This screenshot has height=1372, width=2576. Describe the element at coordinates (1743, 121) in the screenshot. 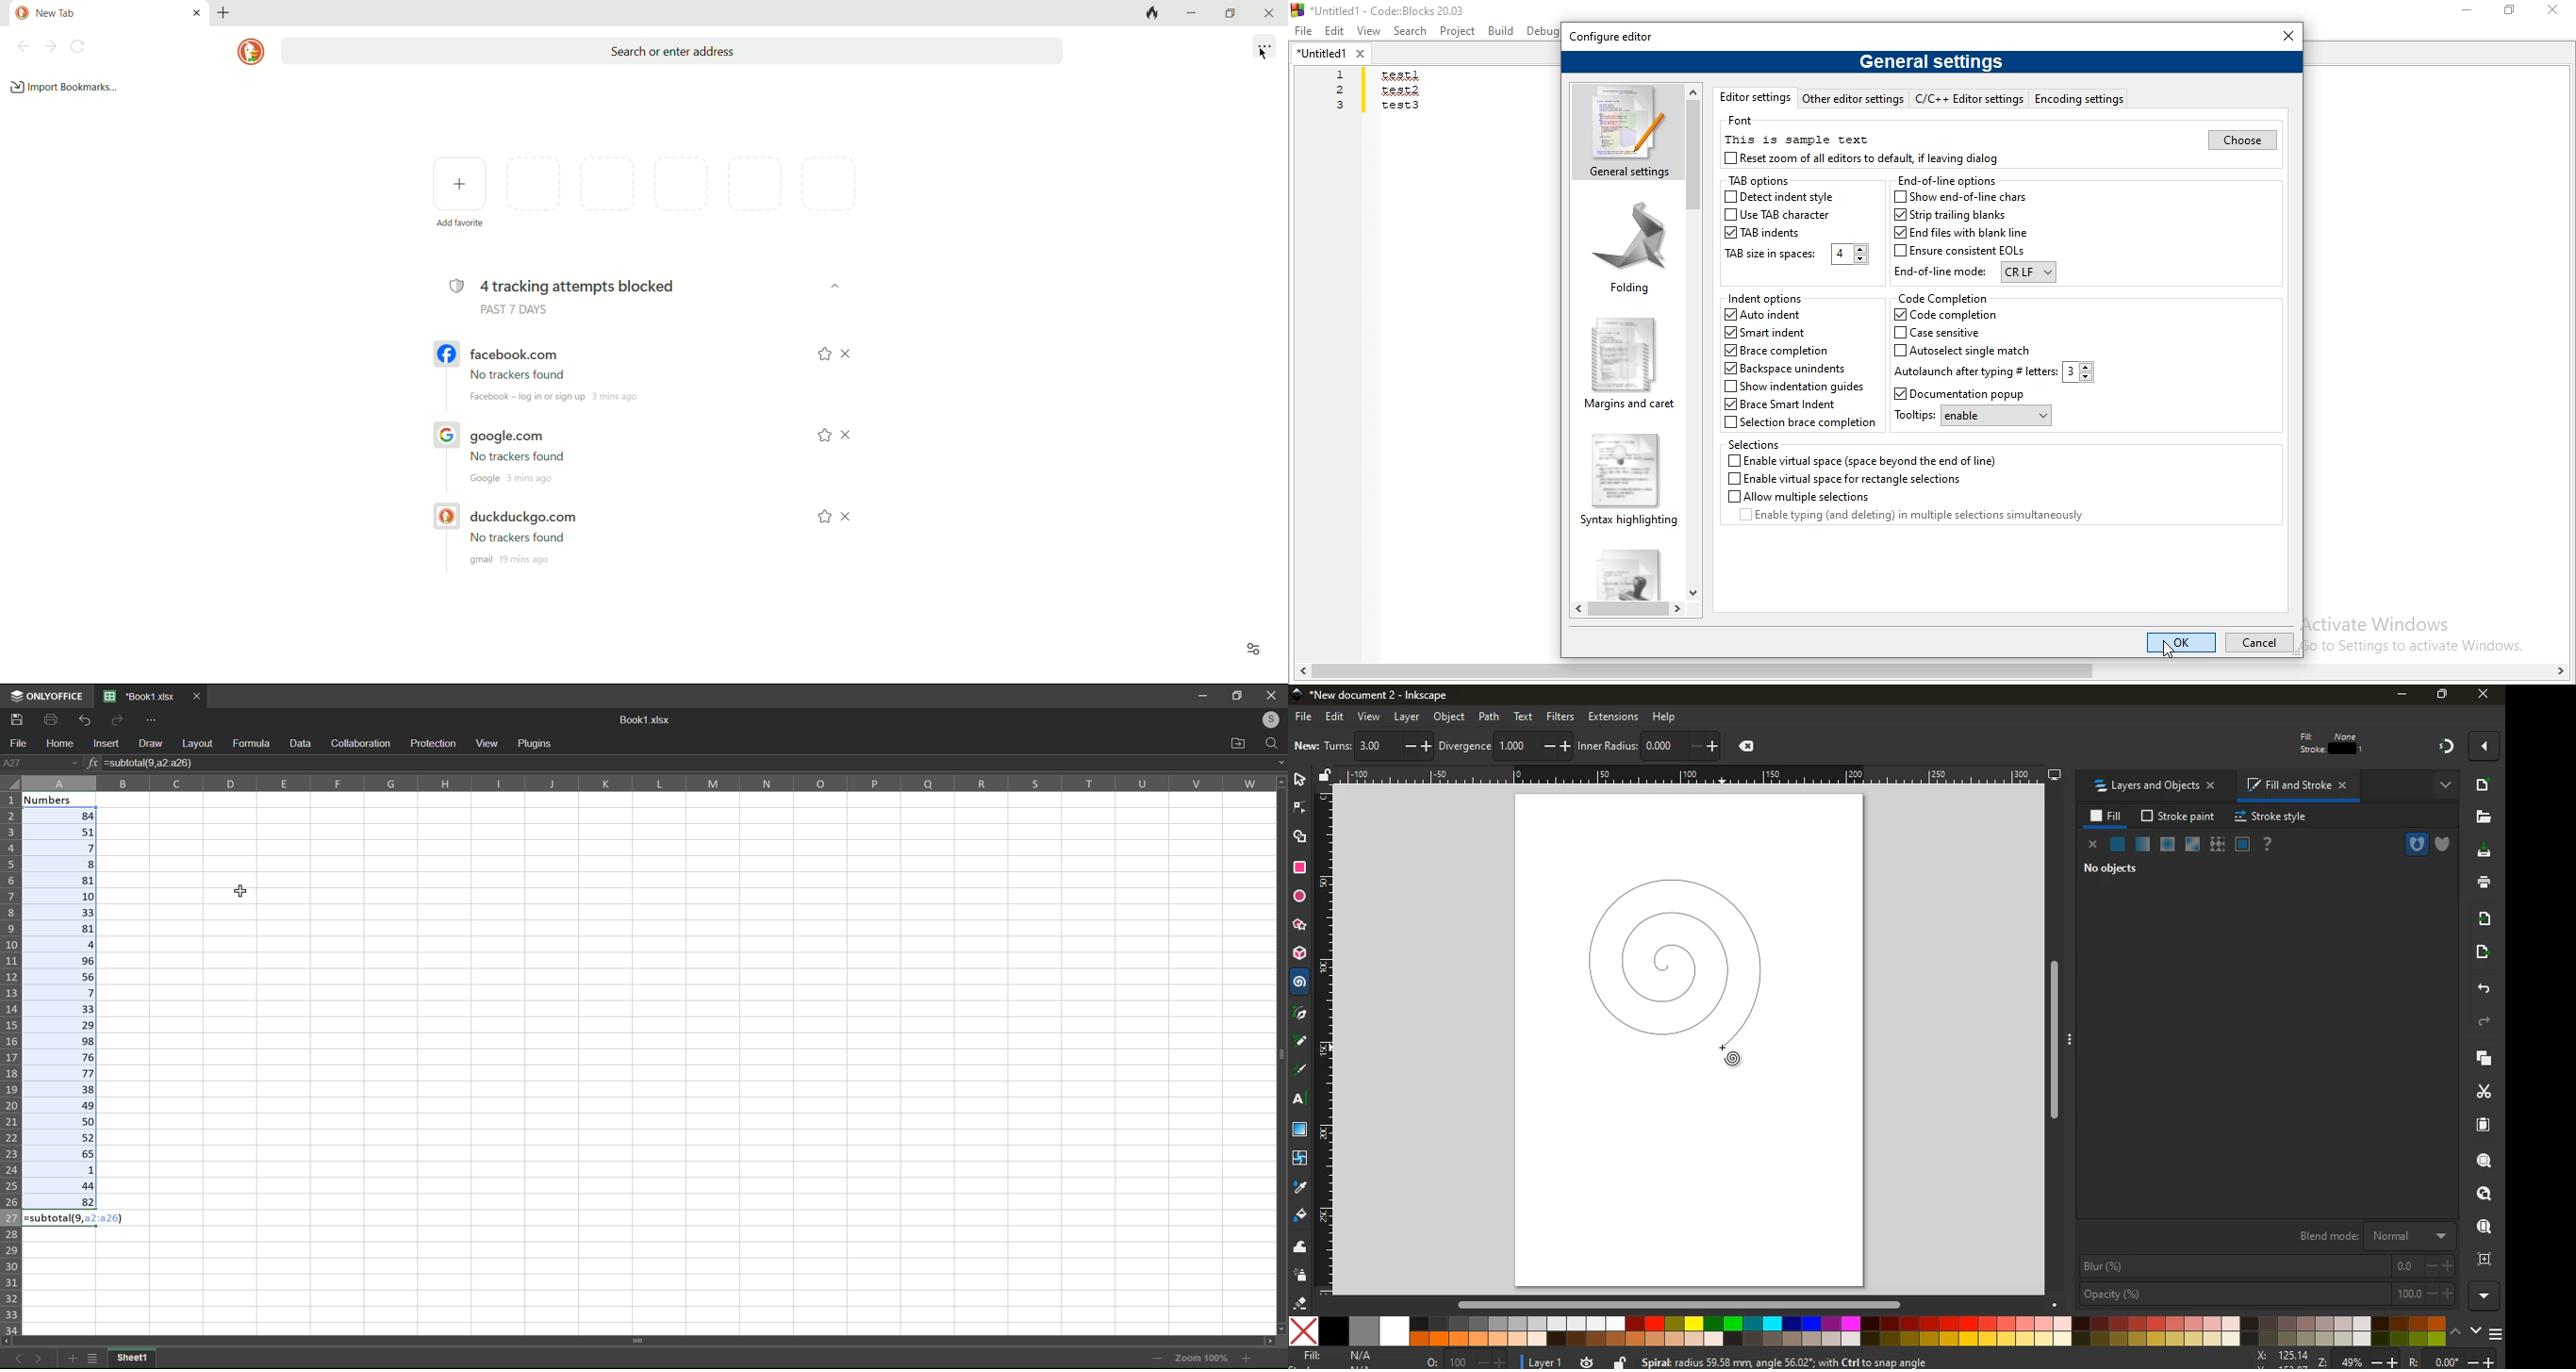

I see `Font` at that location.